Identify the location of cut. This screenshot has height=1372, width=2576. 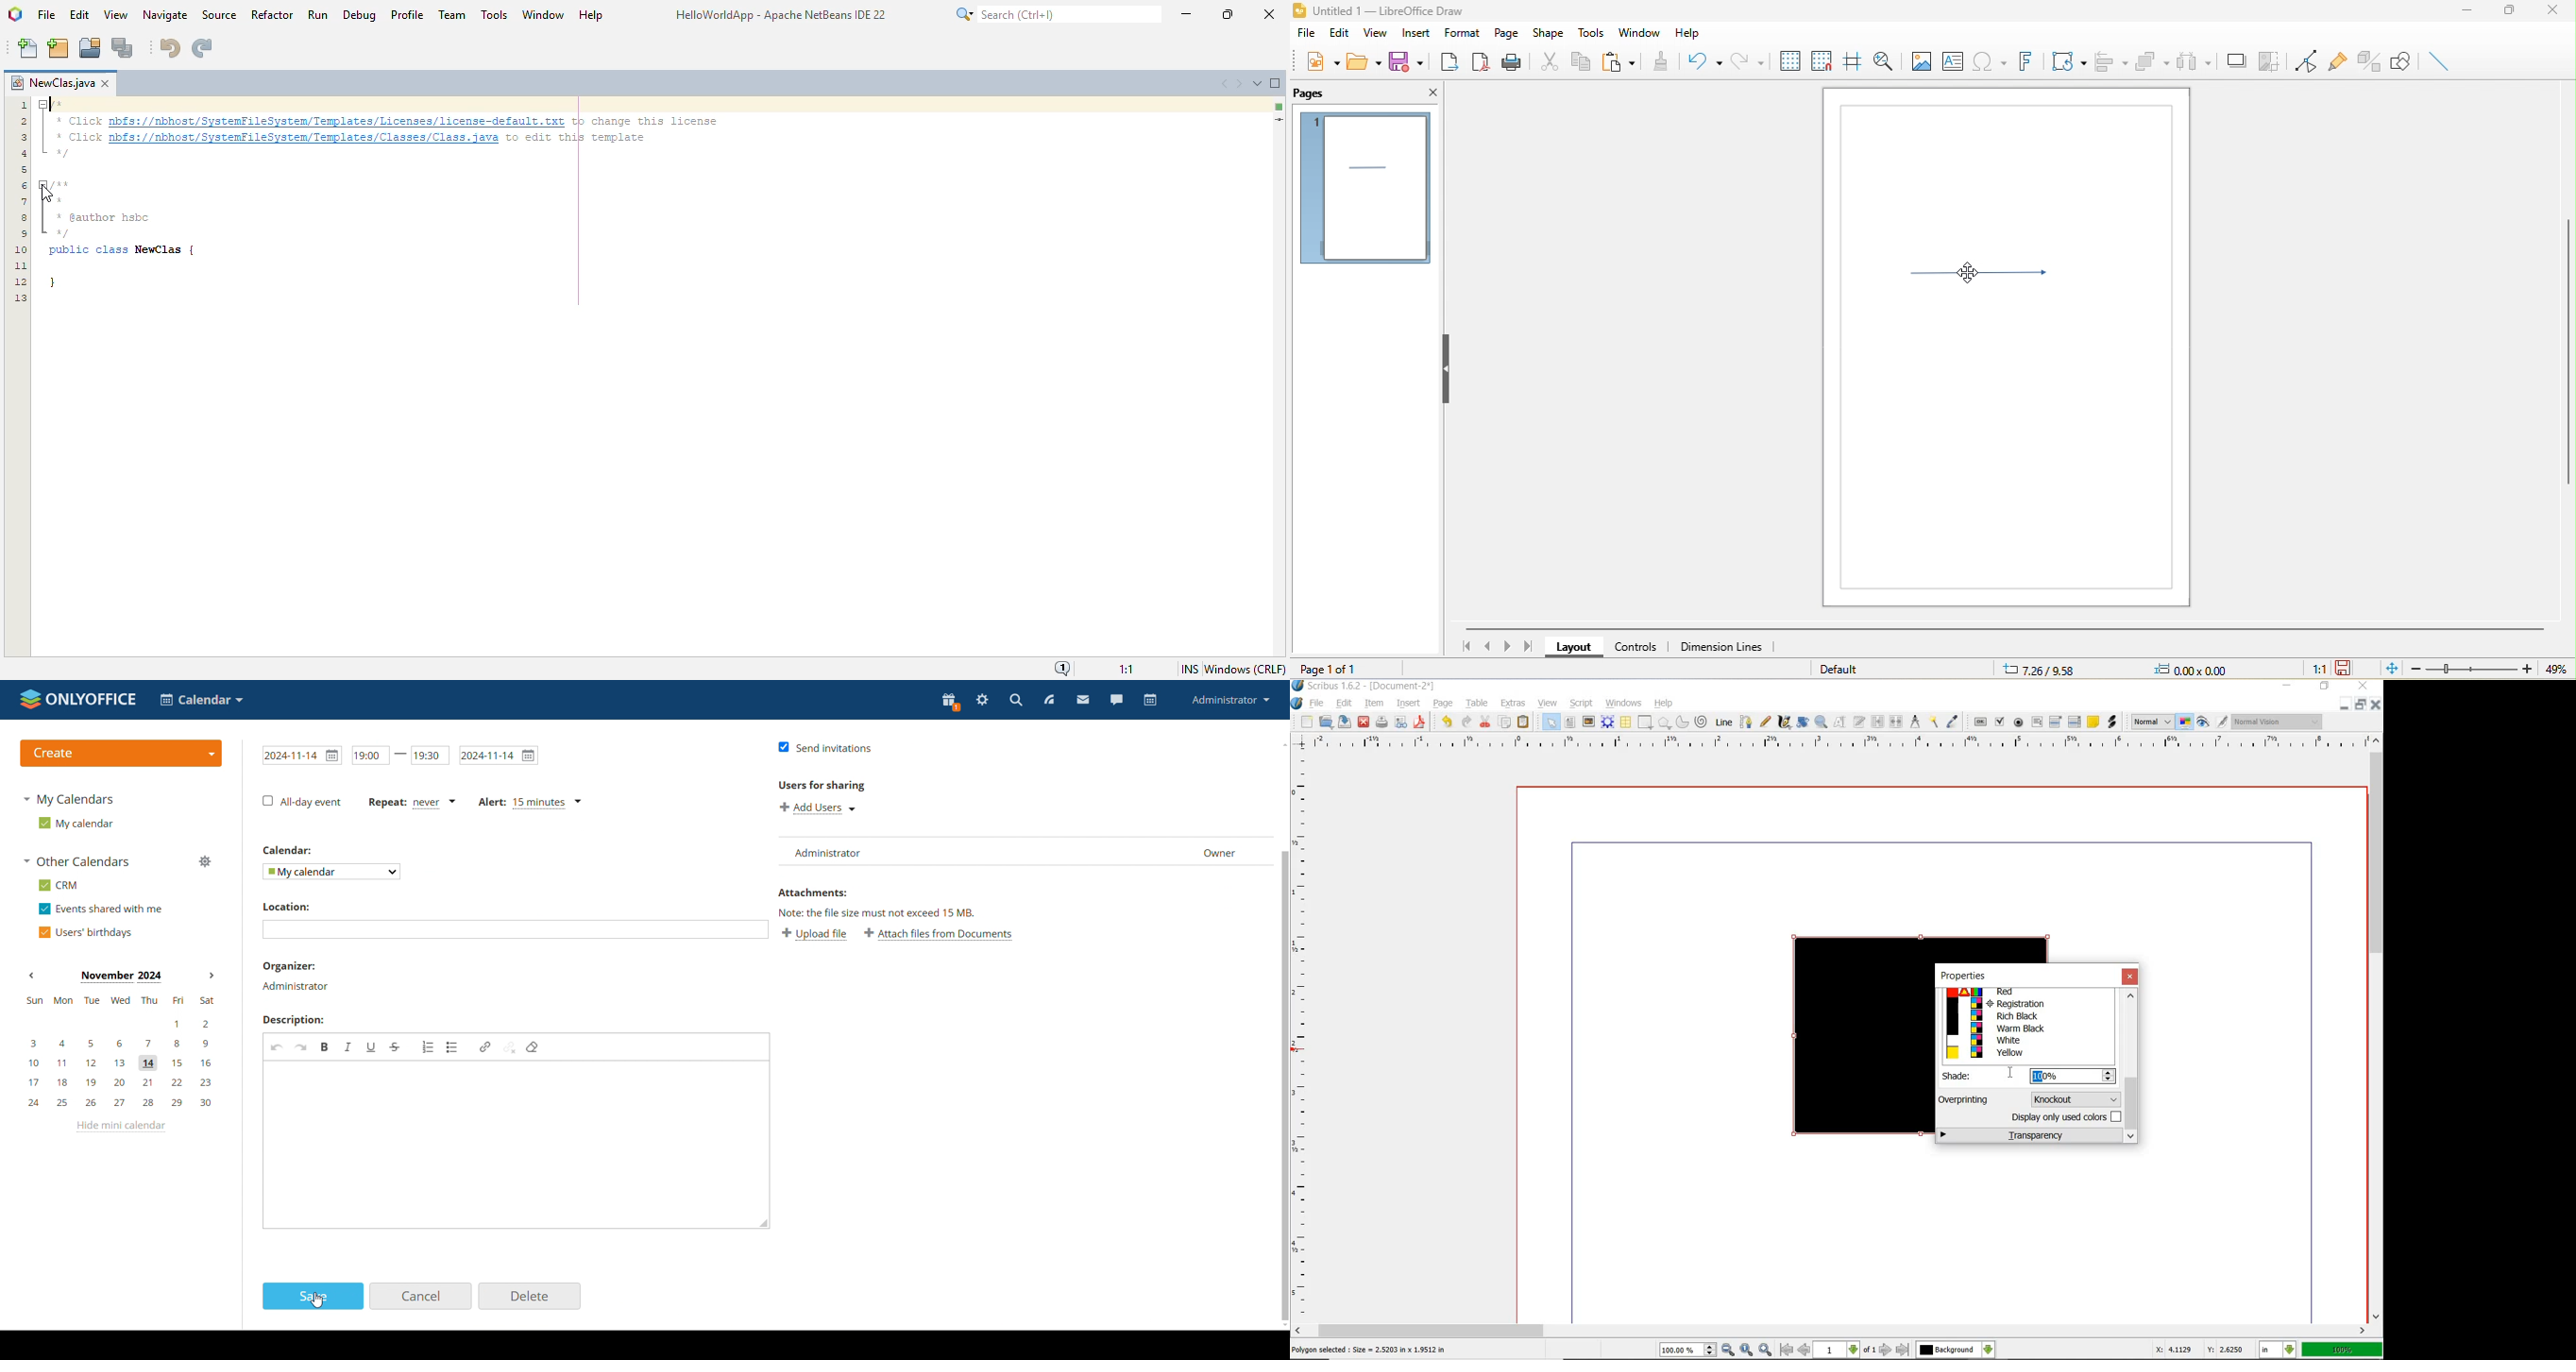
(1554, 60).